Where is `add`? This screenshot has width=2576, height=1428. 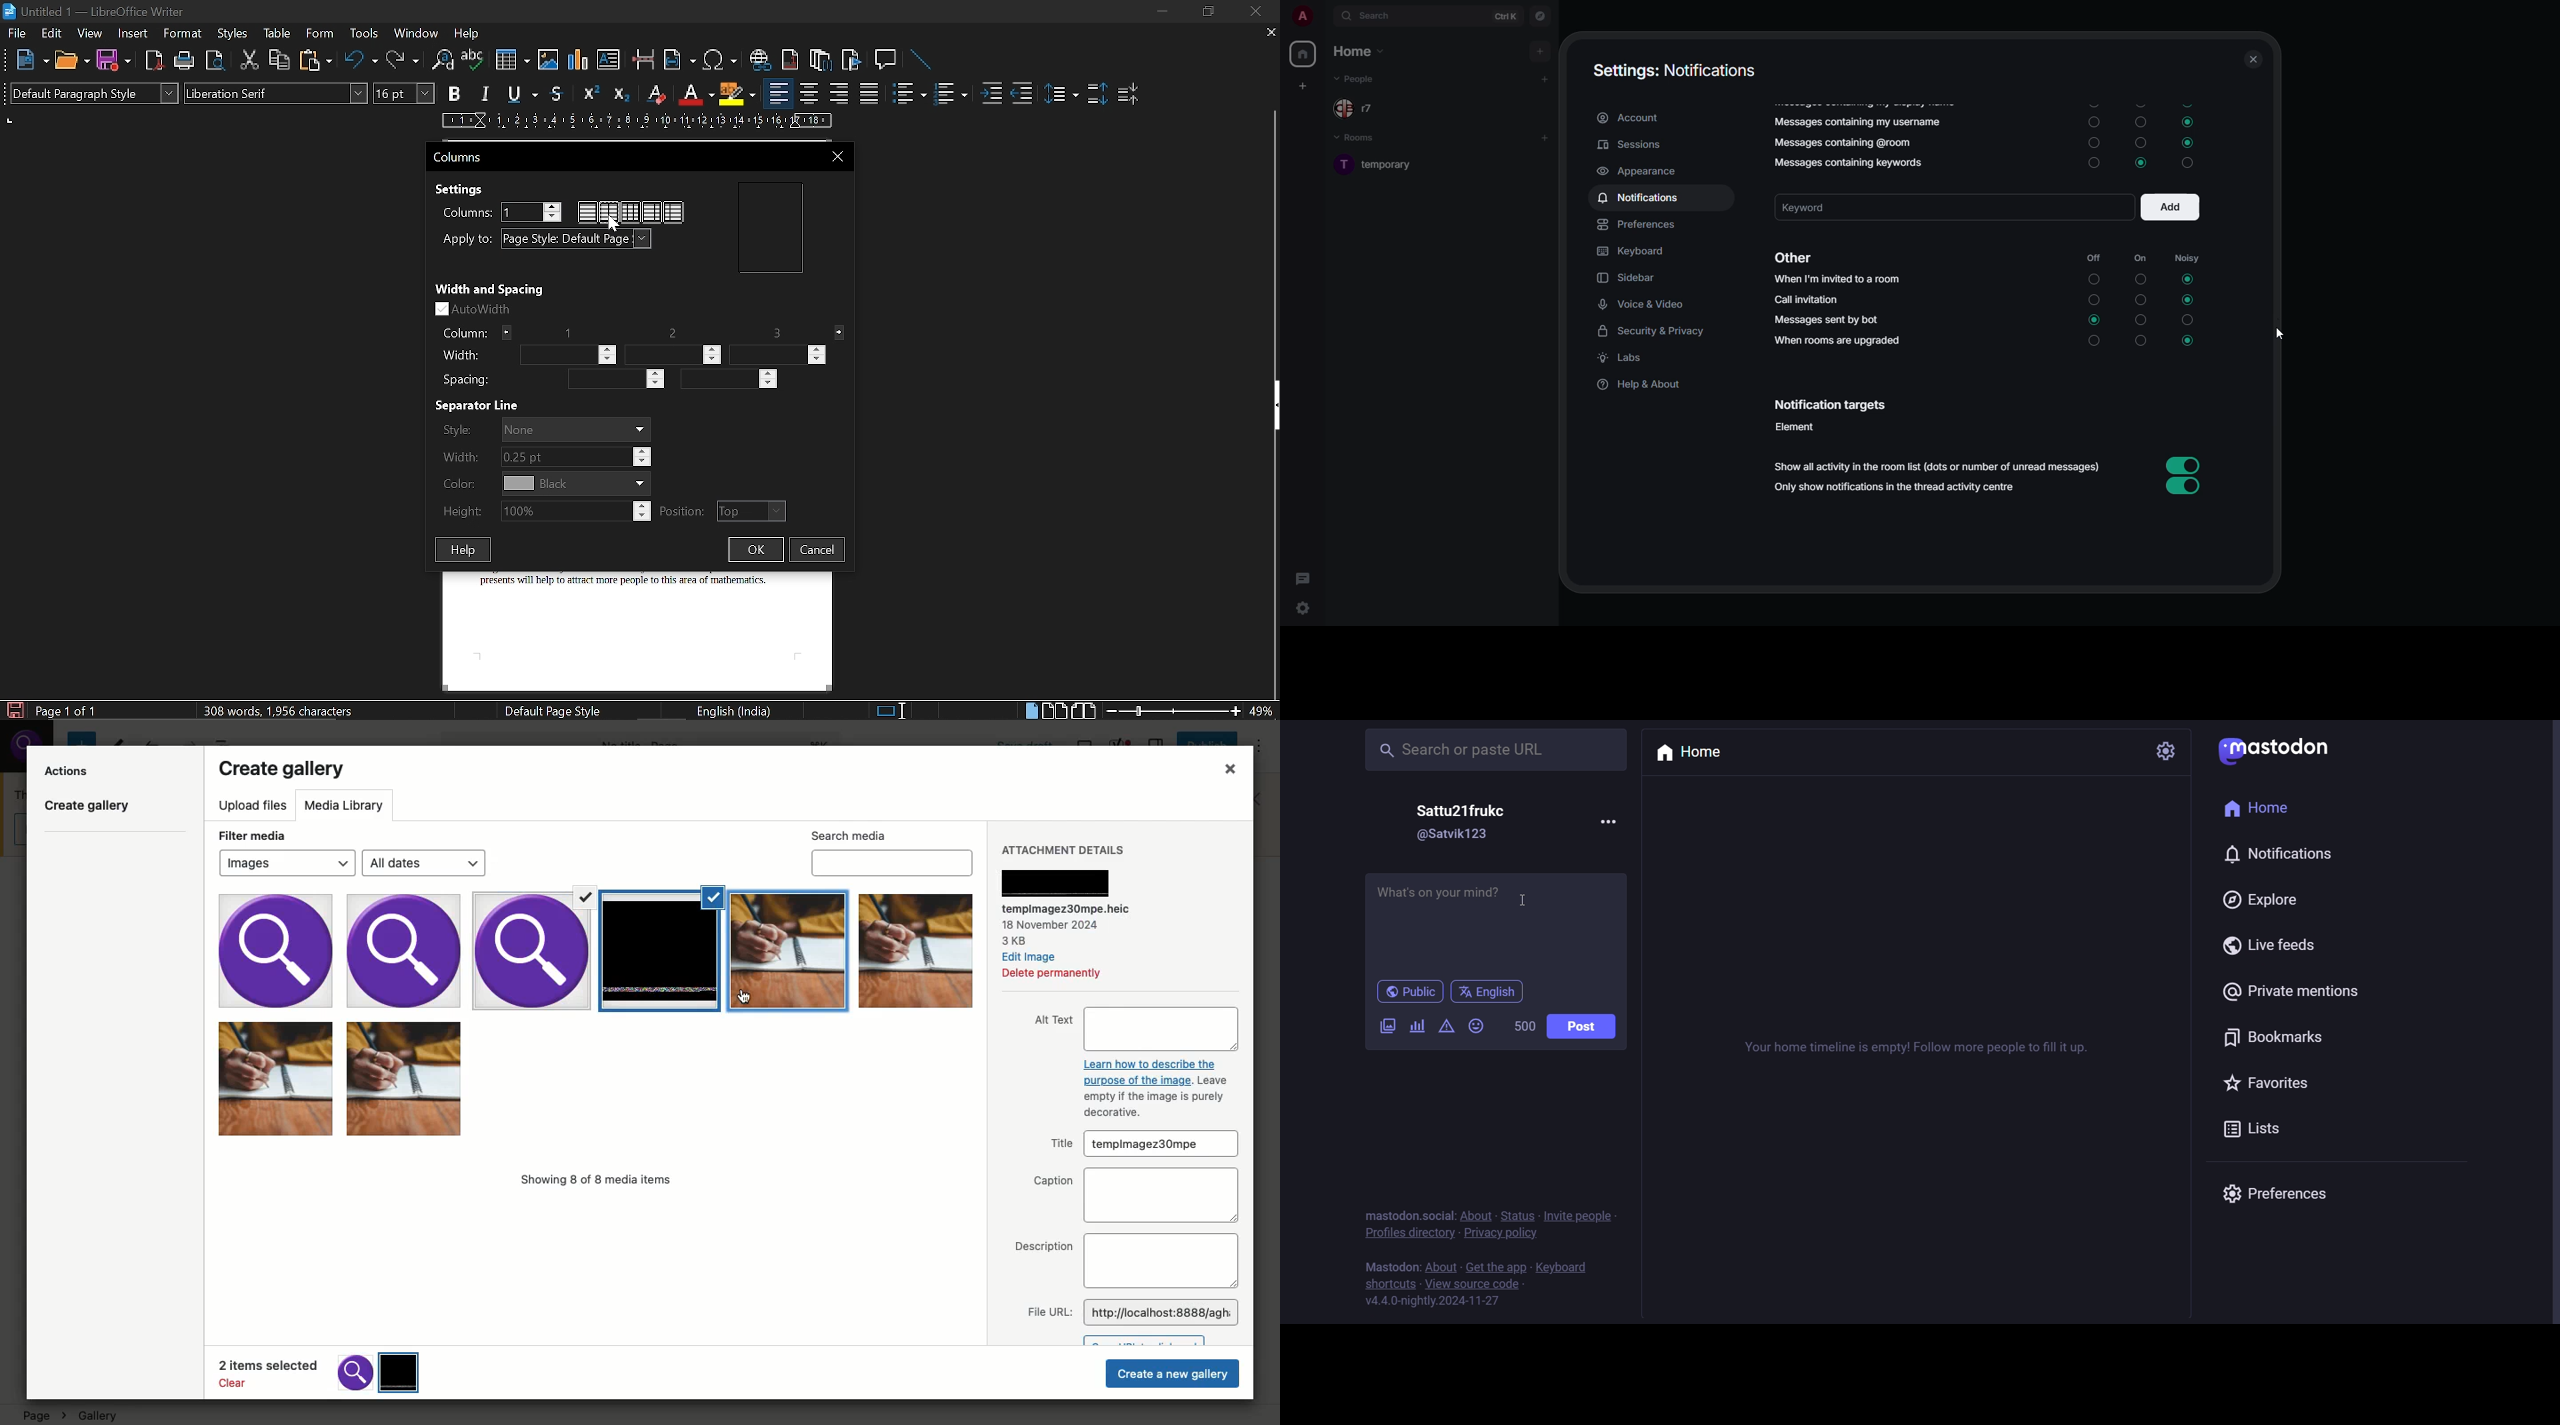
add is located at coordinates (1546, 135).